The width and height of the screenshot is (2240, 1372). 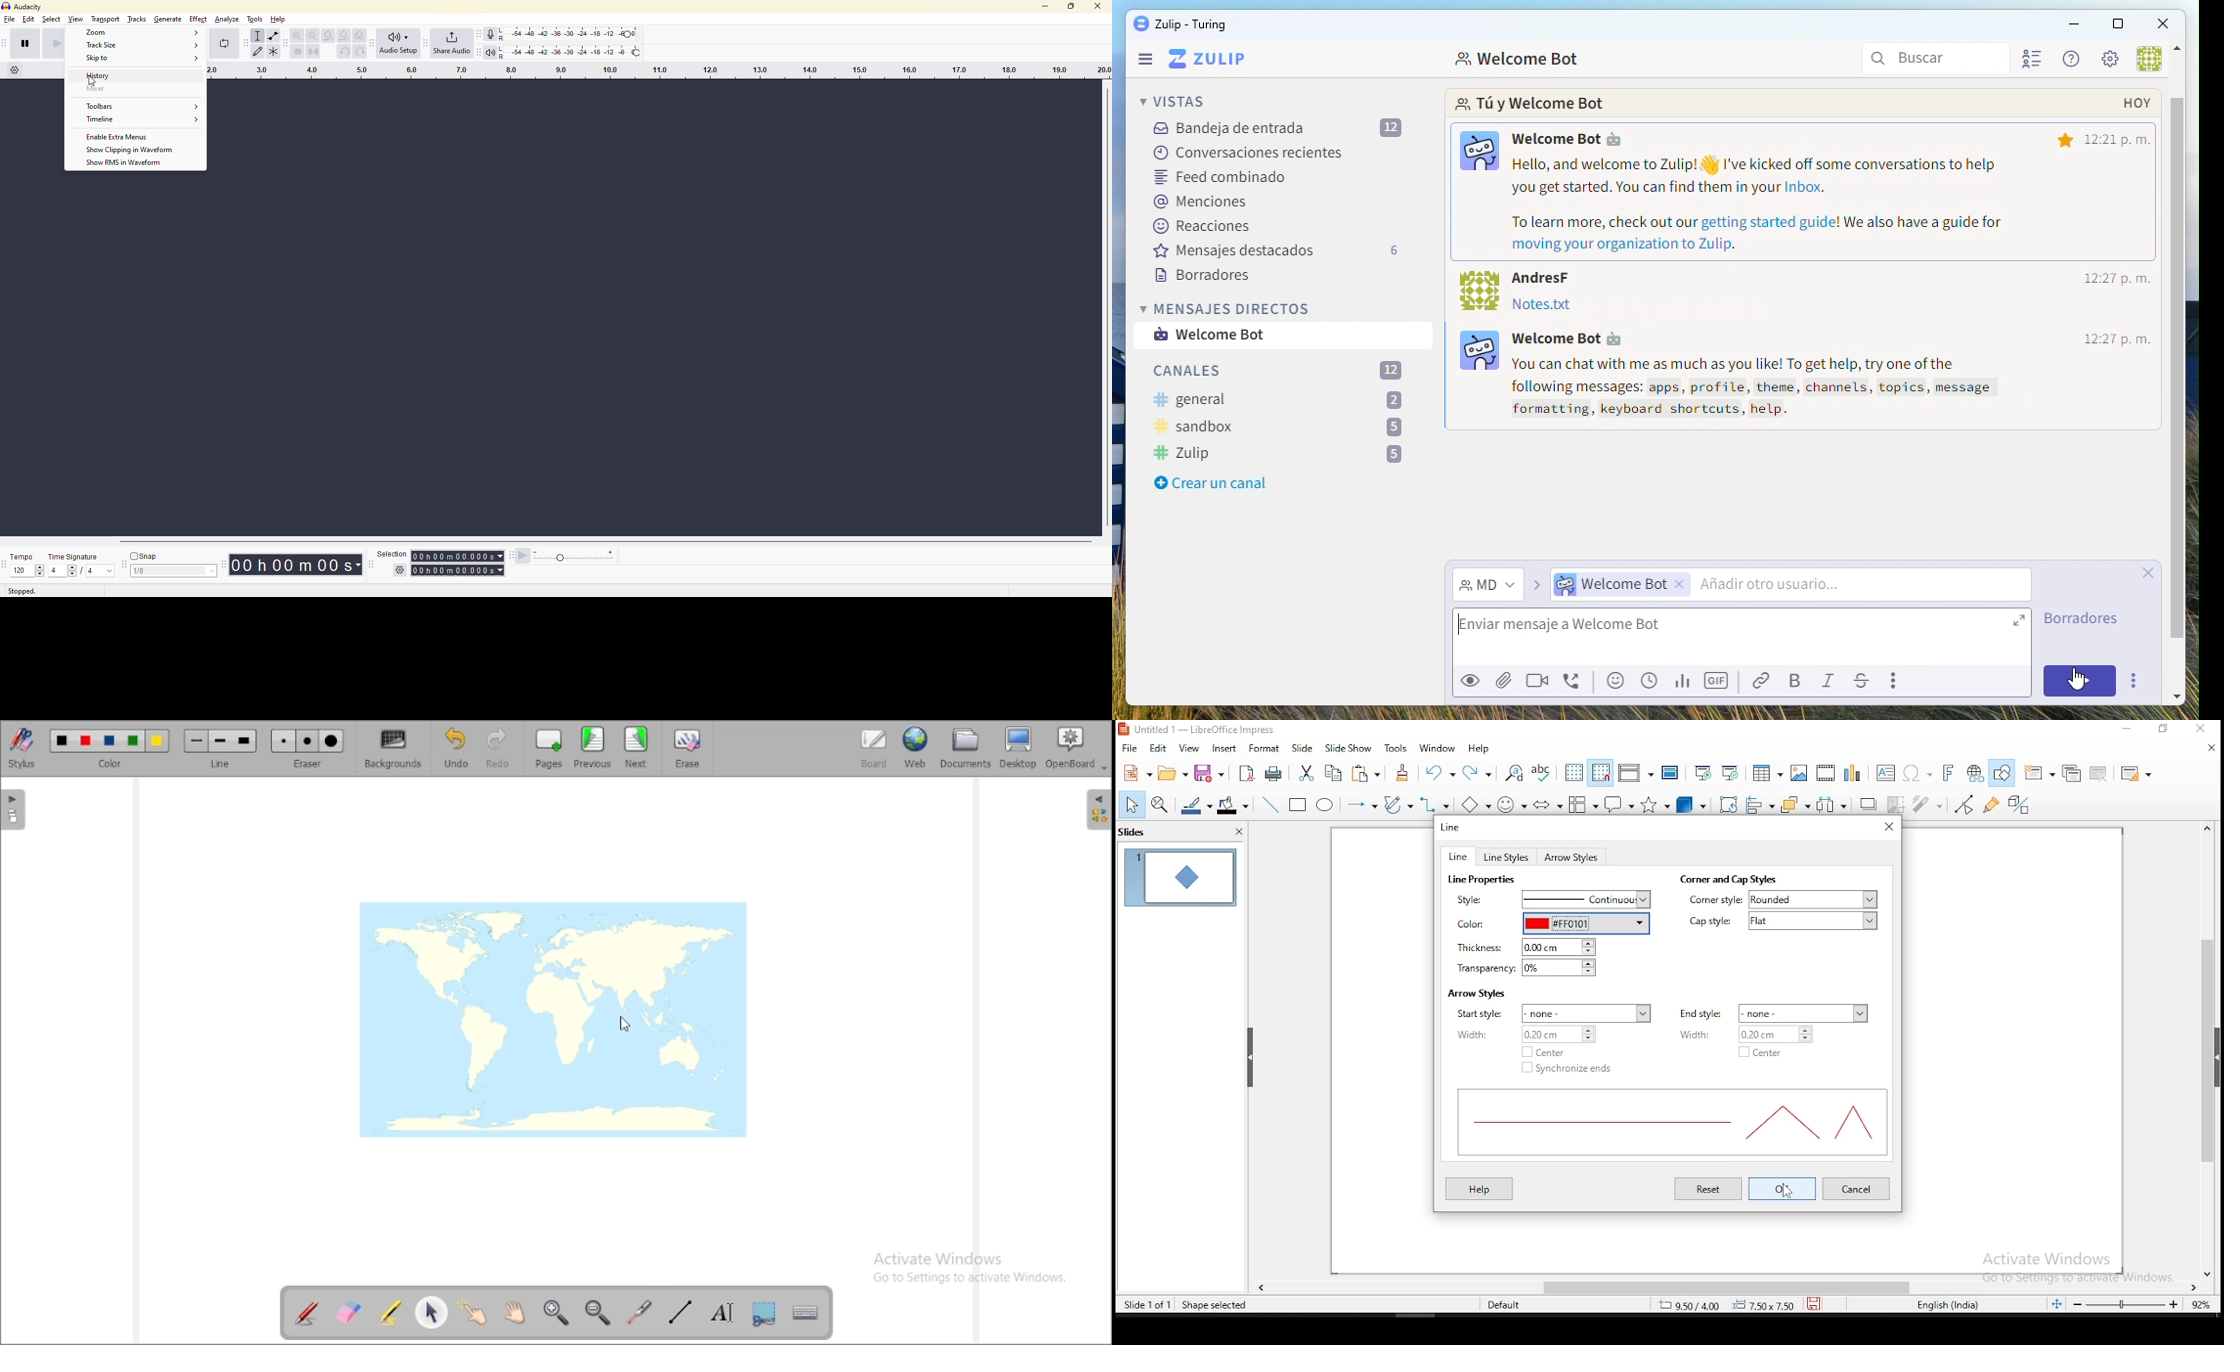 What do you see at coordinates (1862, 682) in the screenshot?
I see `typescript` at bounding box center [1862, 682].